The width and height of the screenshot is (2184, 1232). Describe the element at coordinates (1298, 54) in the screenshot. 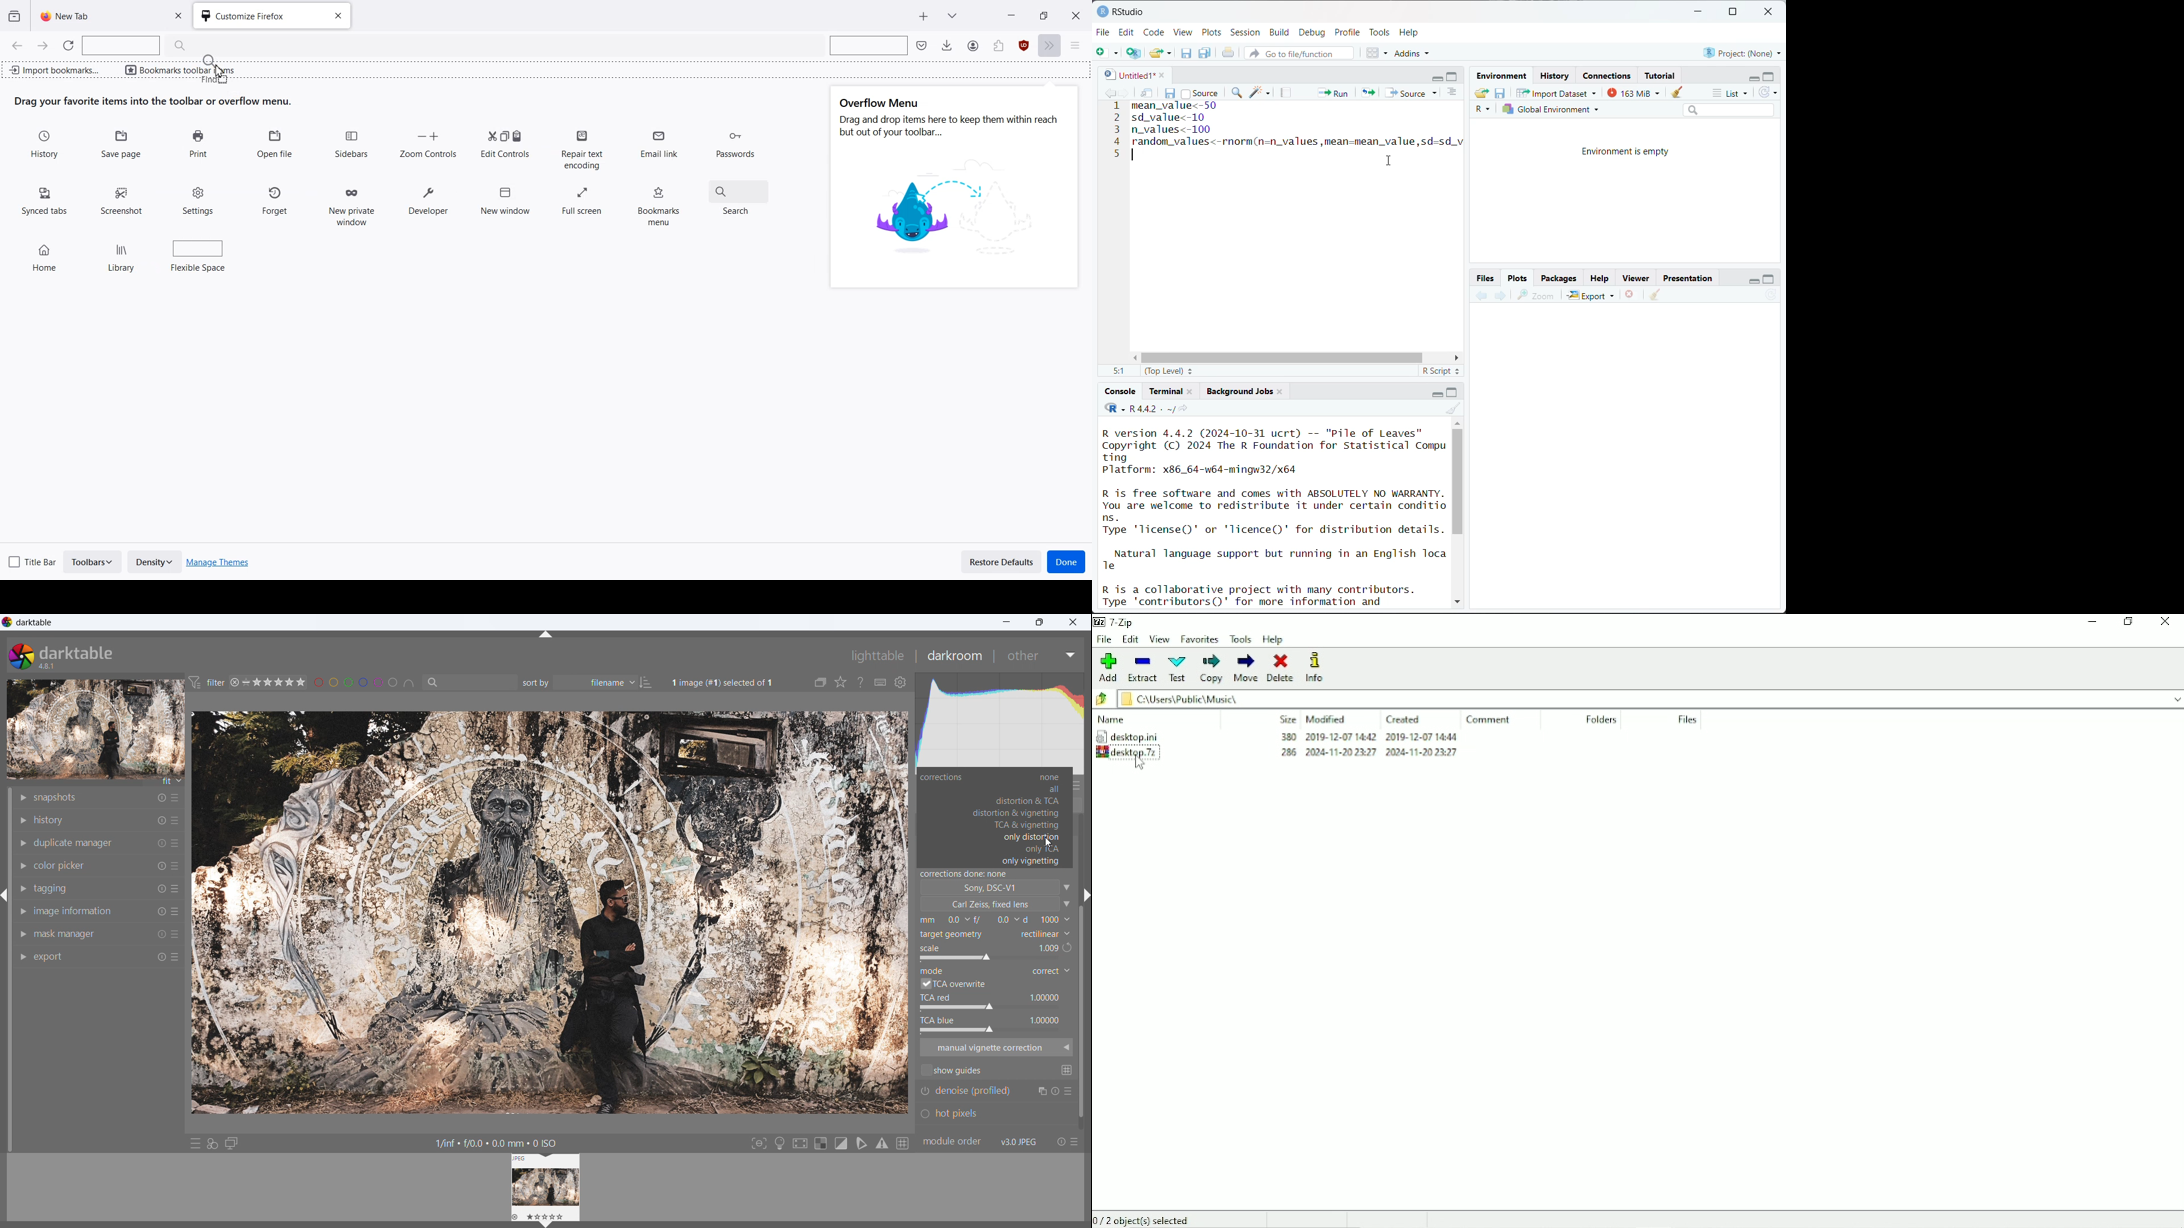

I see `go to file/function` at that location.